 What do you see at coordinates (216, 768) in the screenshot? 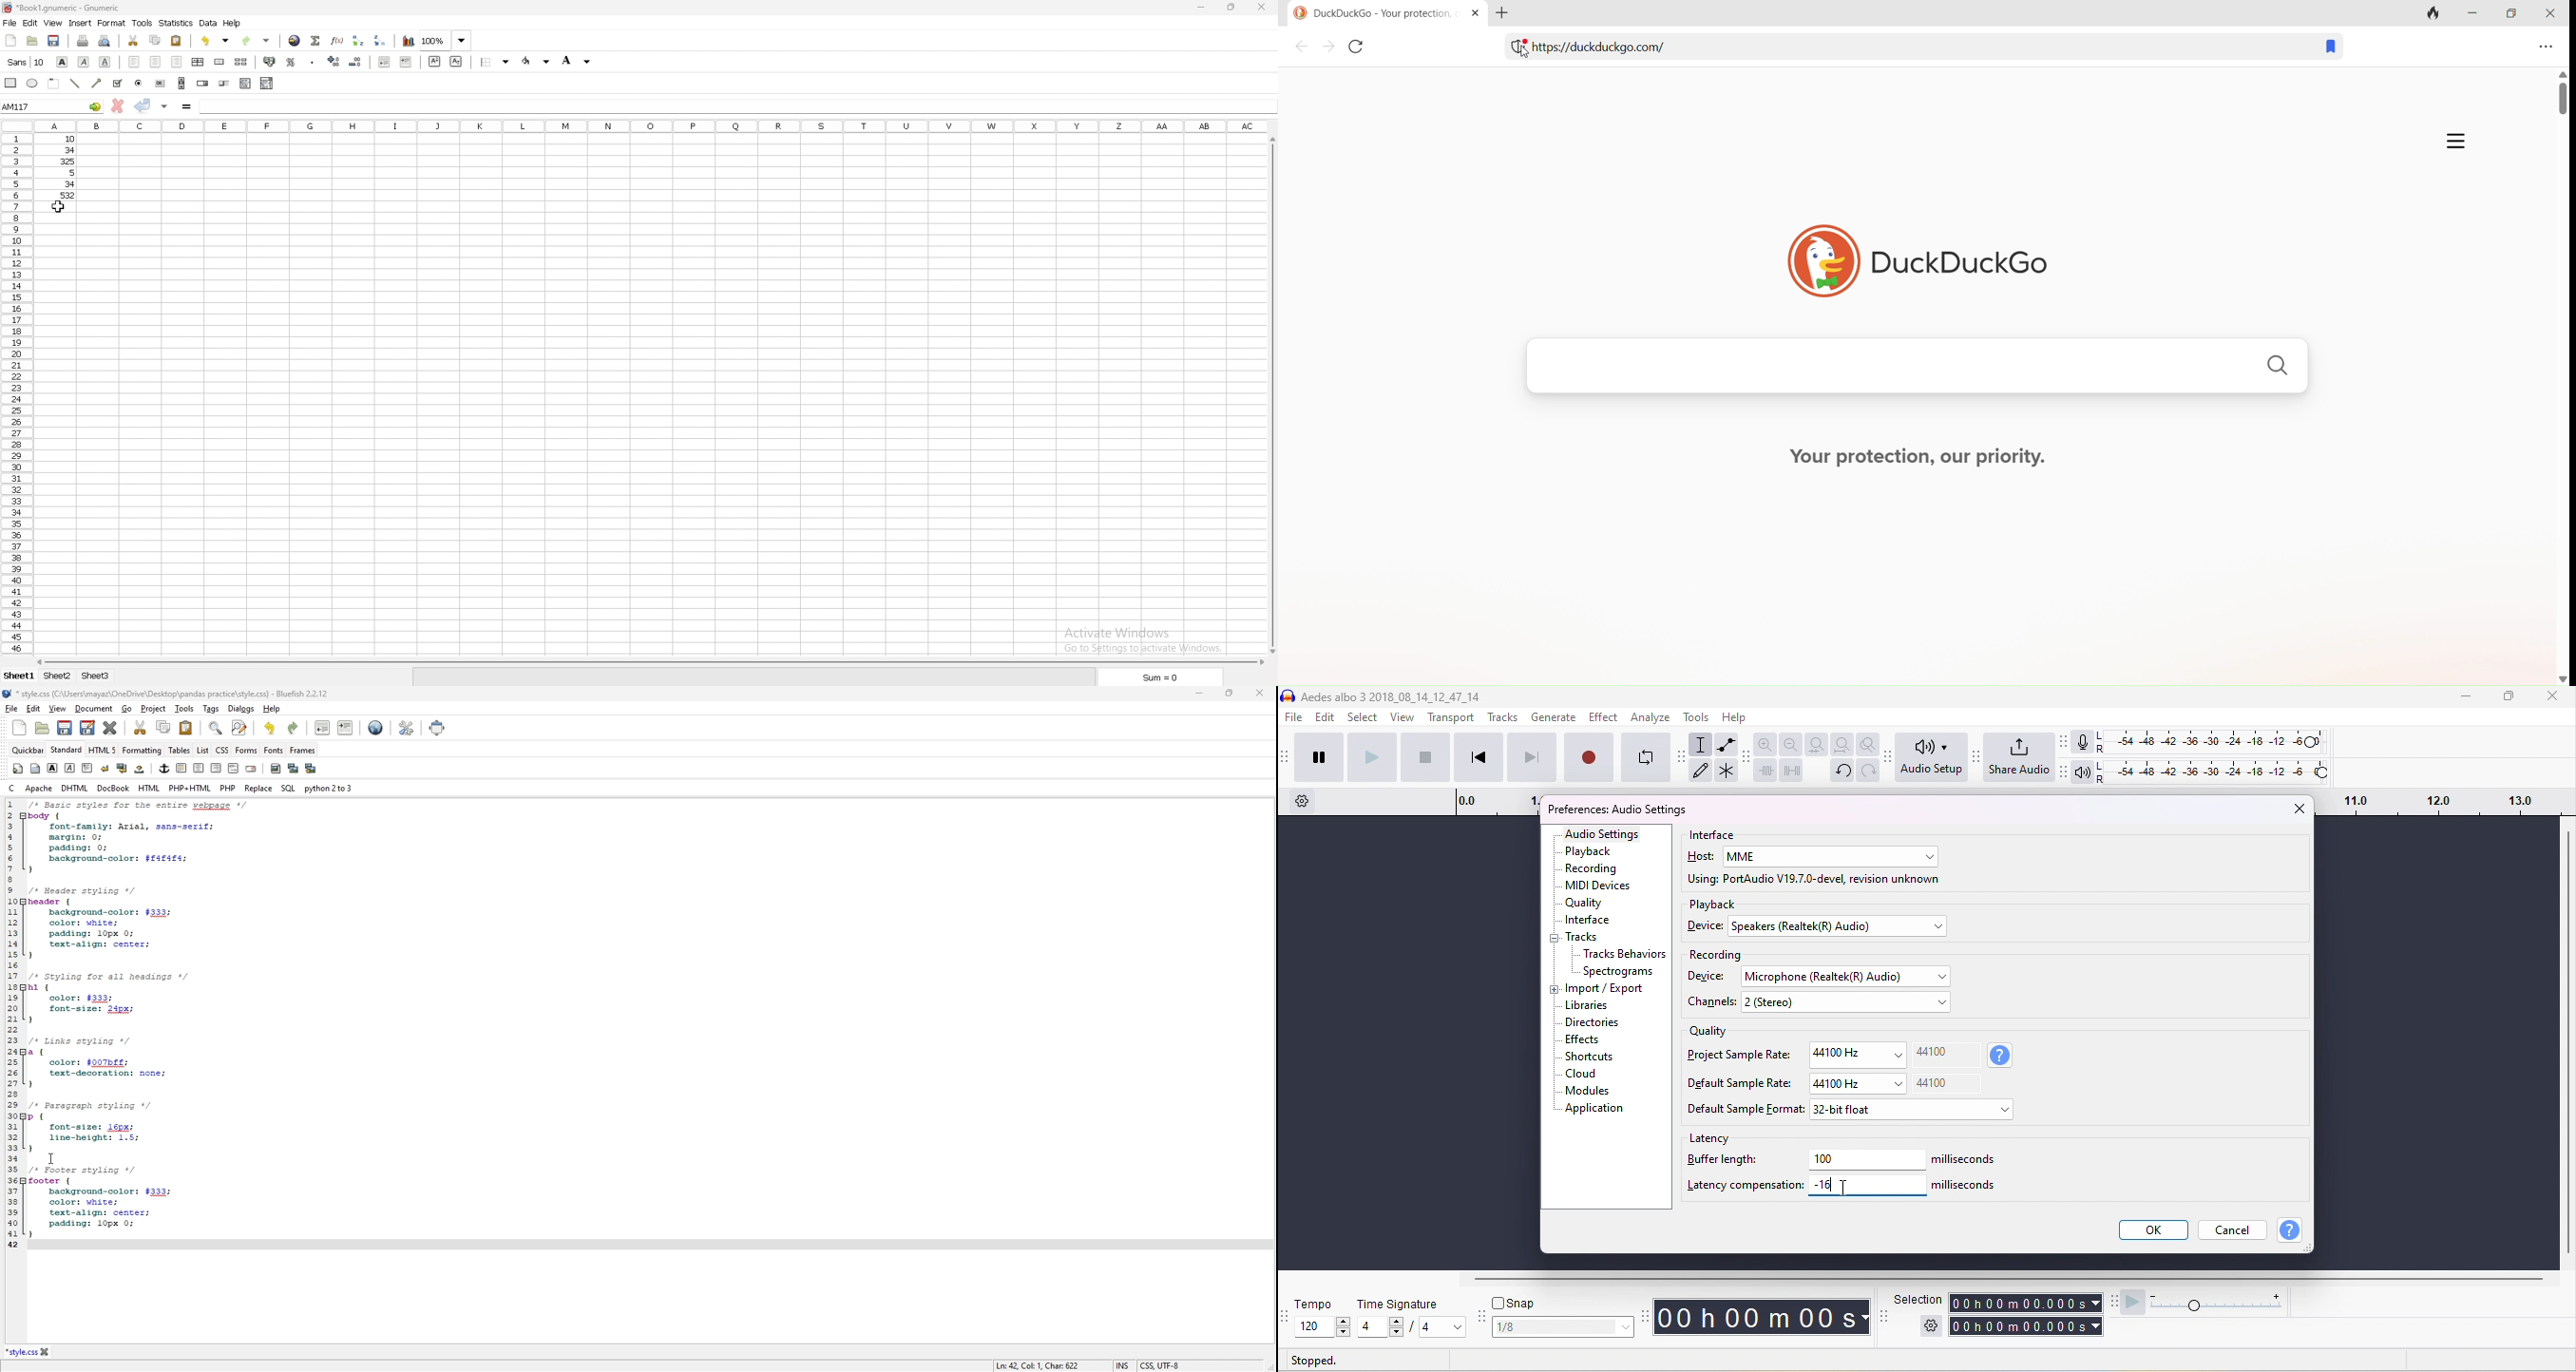
I see `left indent` at bounding box center [216, 768].